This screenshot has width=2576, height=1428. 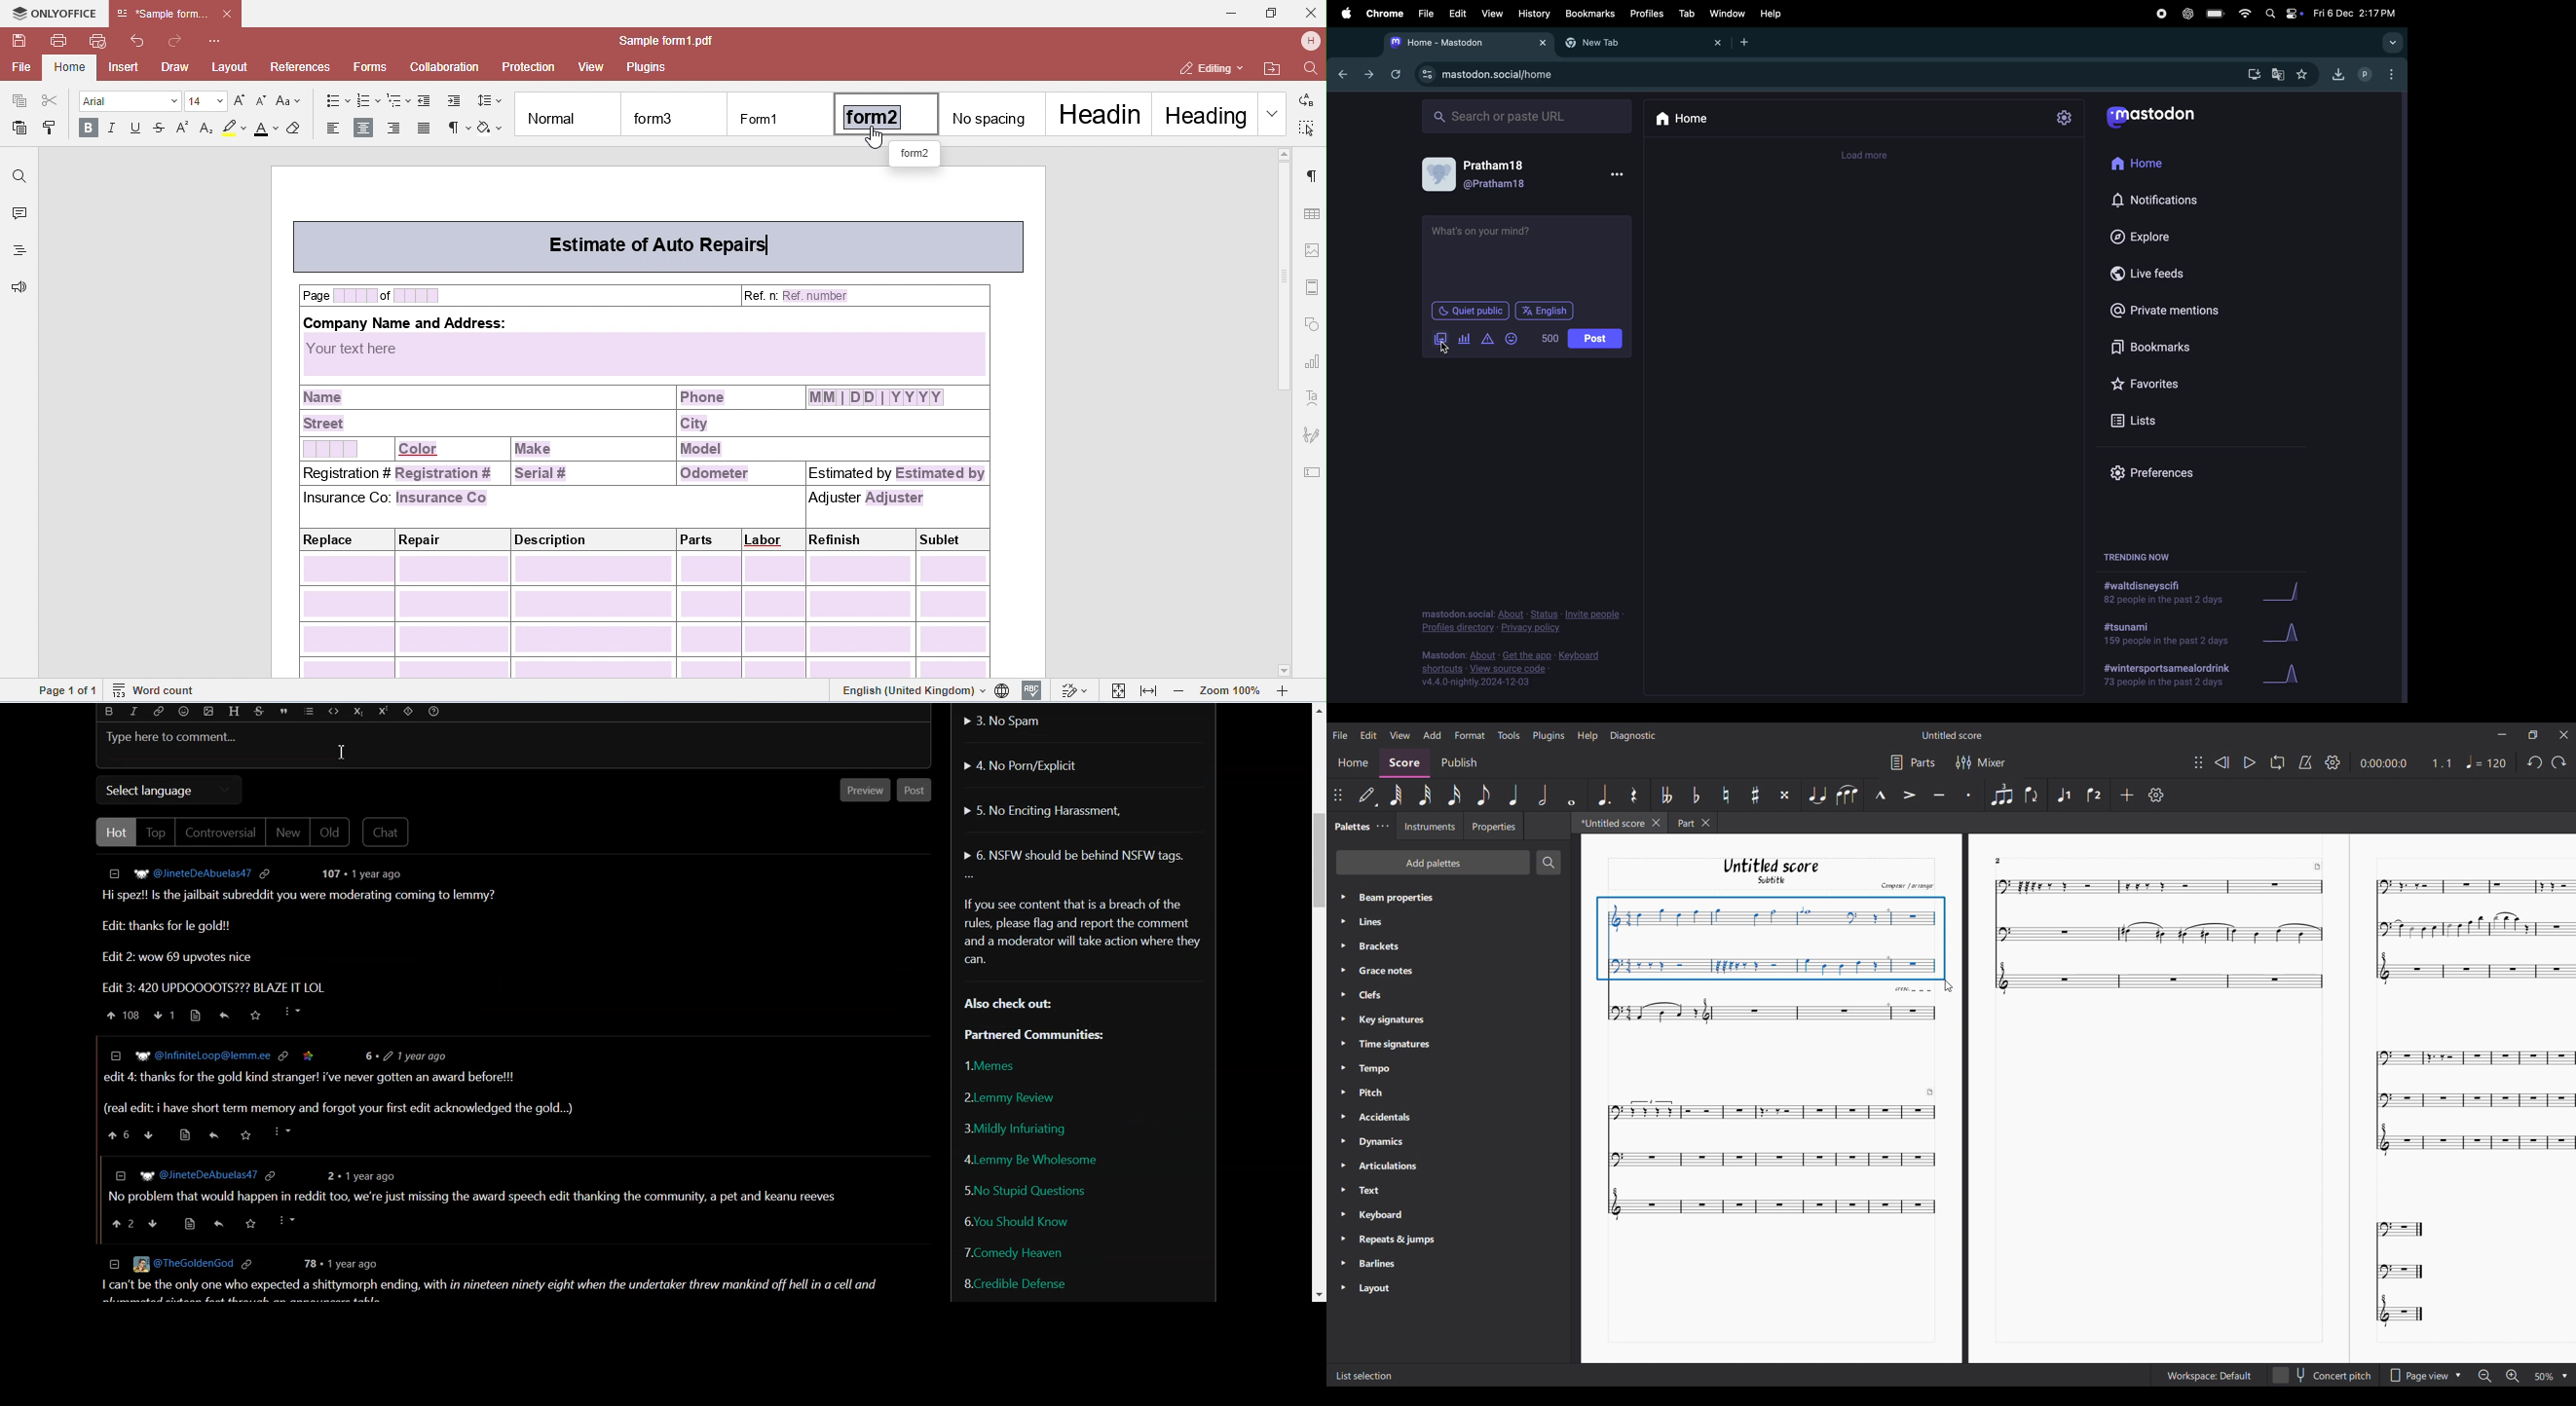 What do you see at coordinates (1633, 736) in the screenshot?
I see `Diagnostic` at bounding box center [1633, 736].